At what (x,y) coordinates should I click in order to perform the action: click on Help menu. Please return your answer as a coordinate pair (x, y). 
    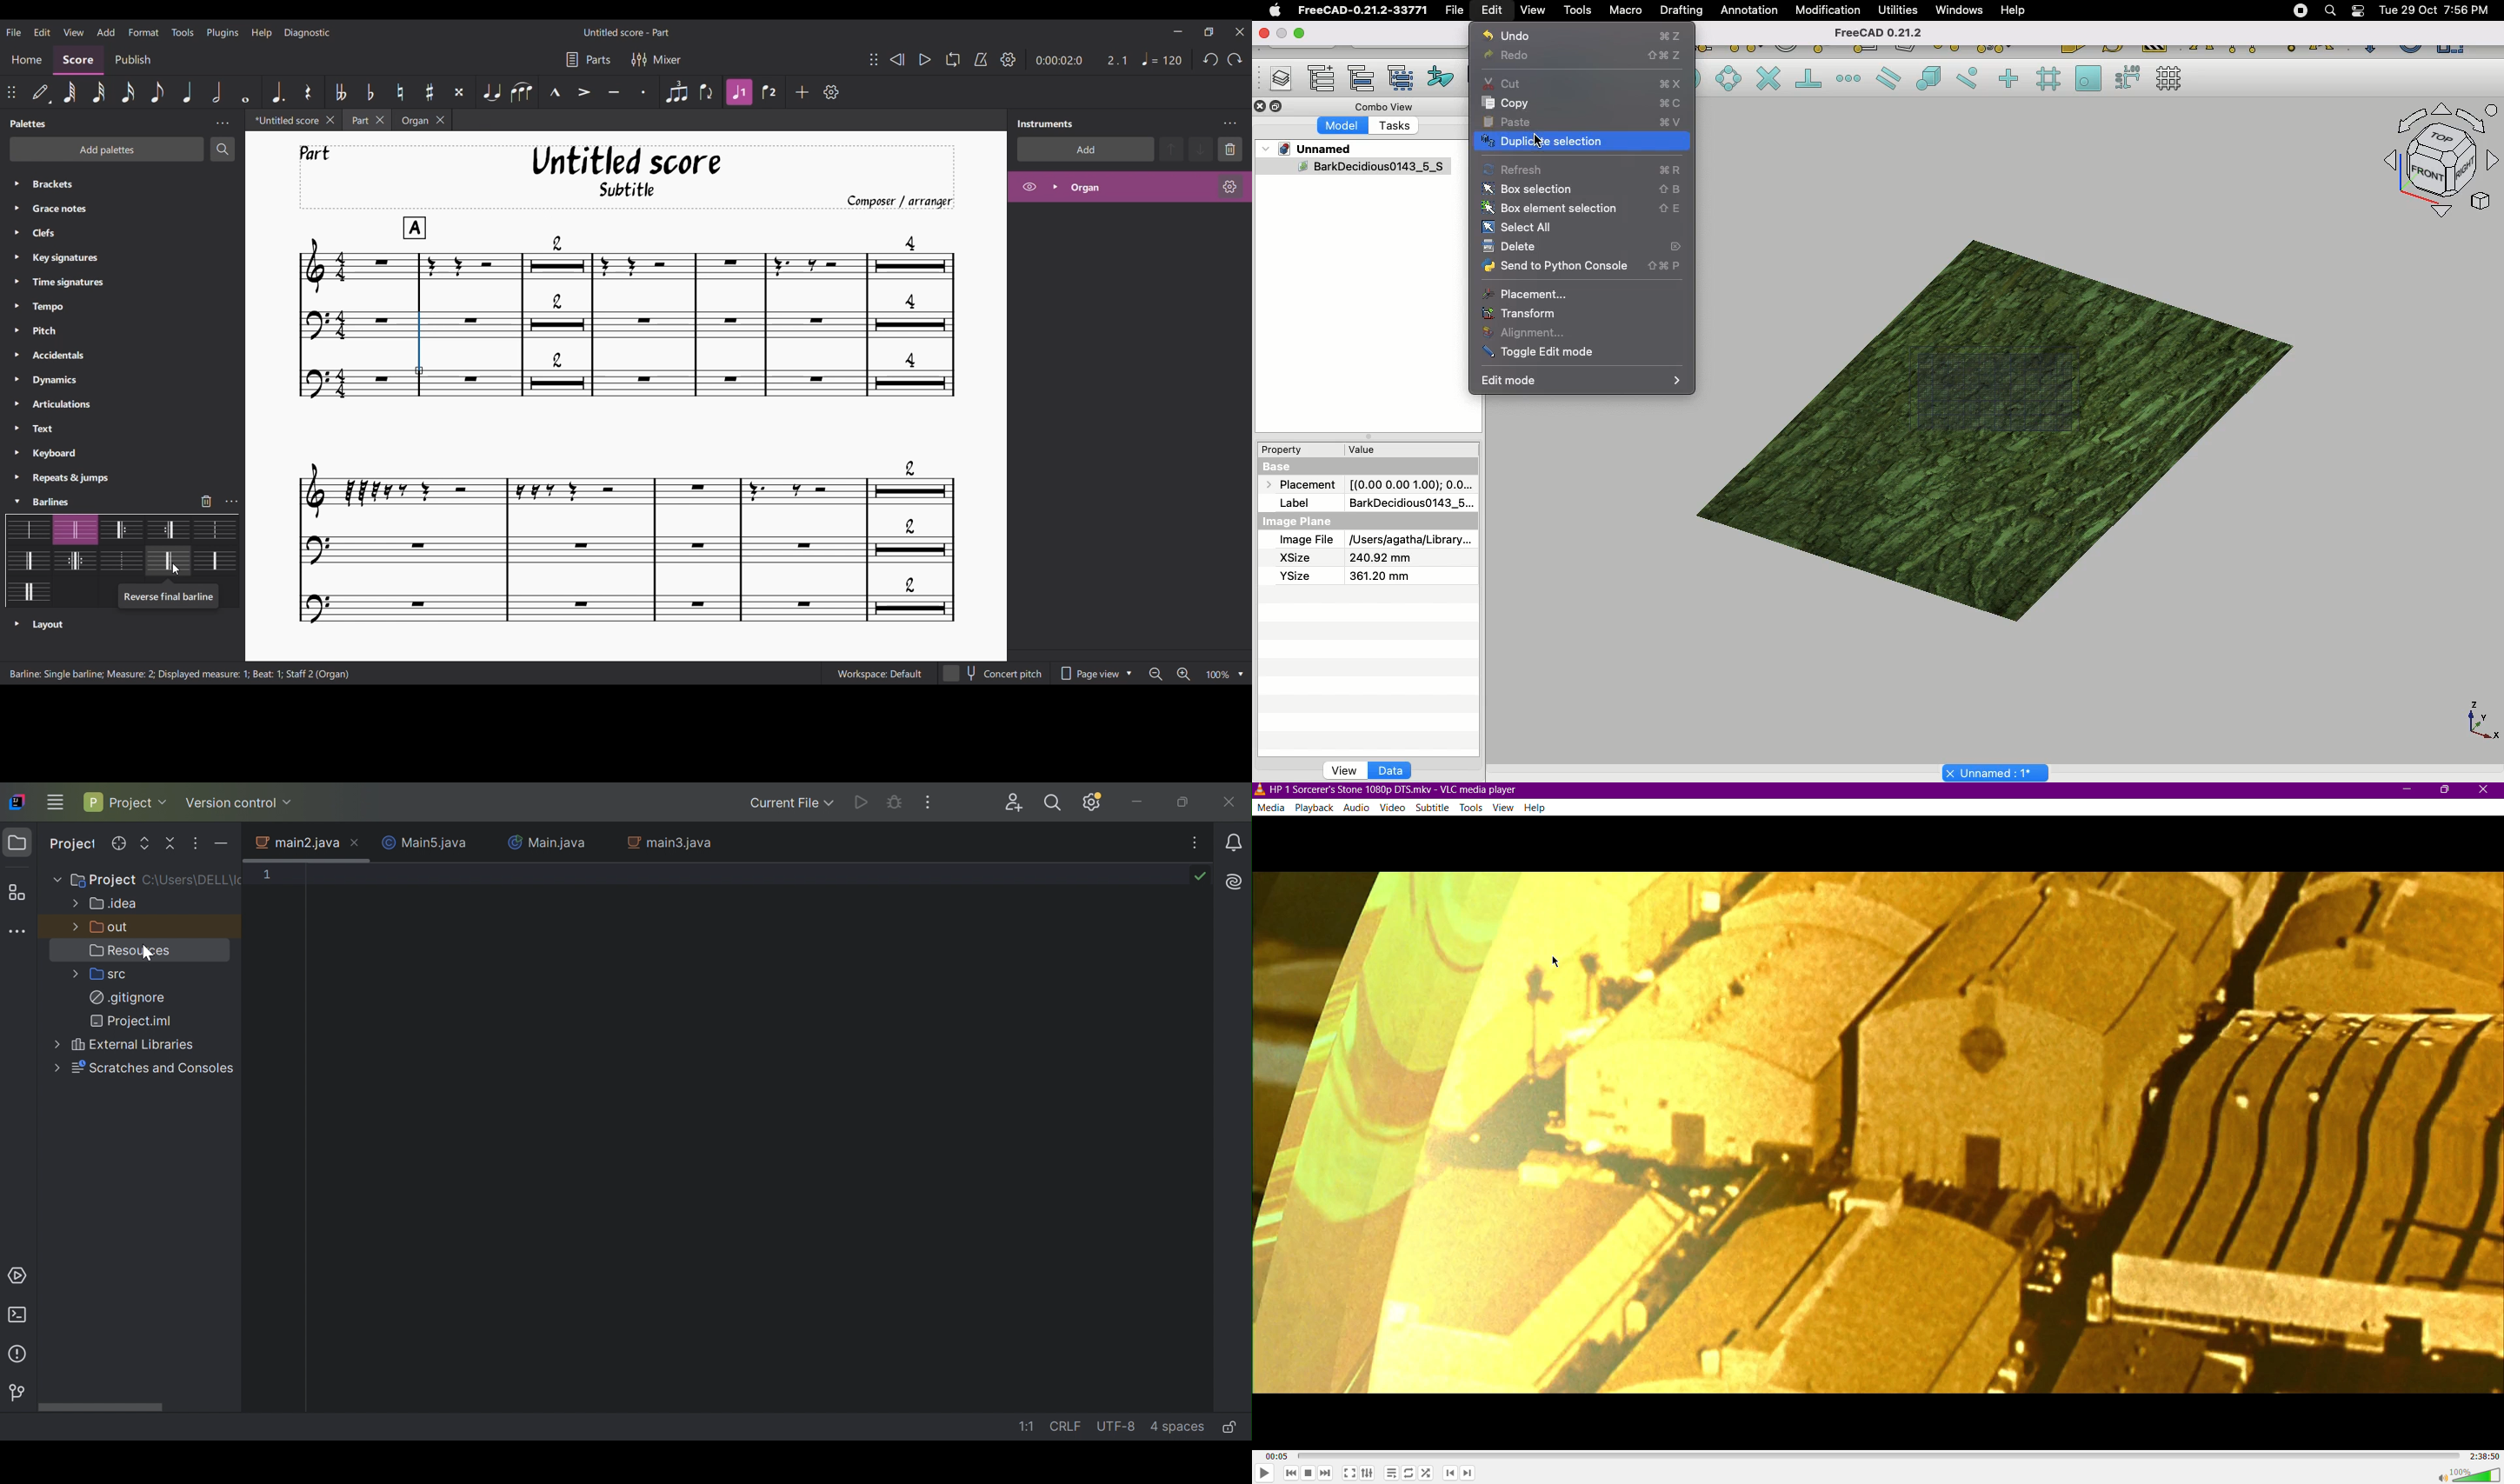
    Looking at the image, I should click on (261, 33).